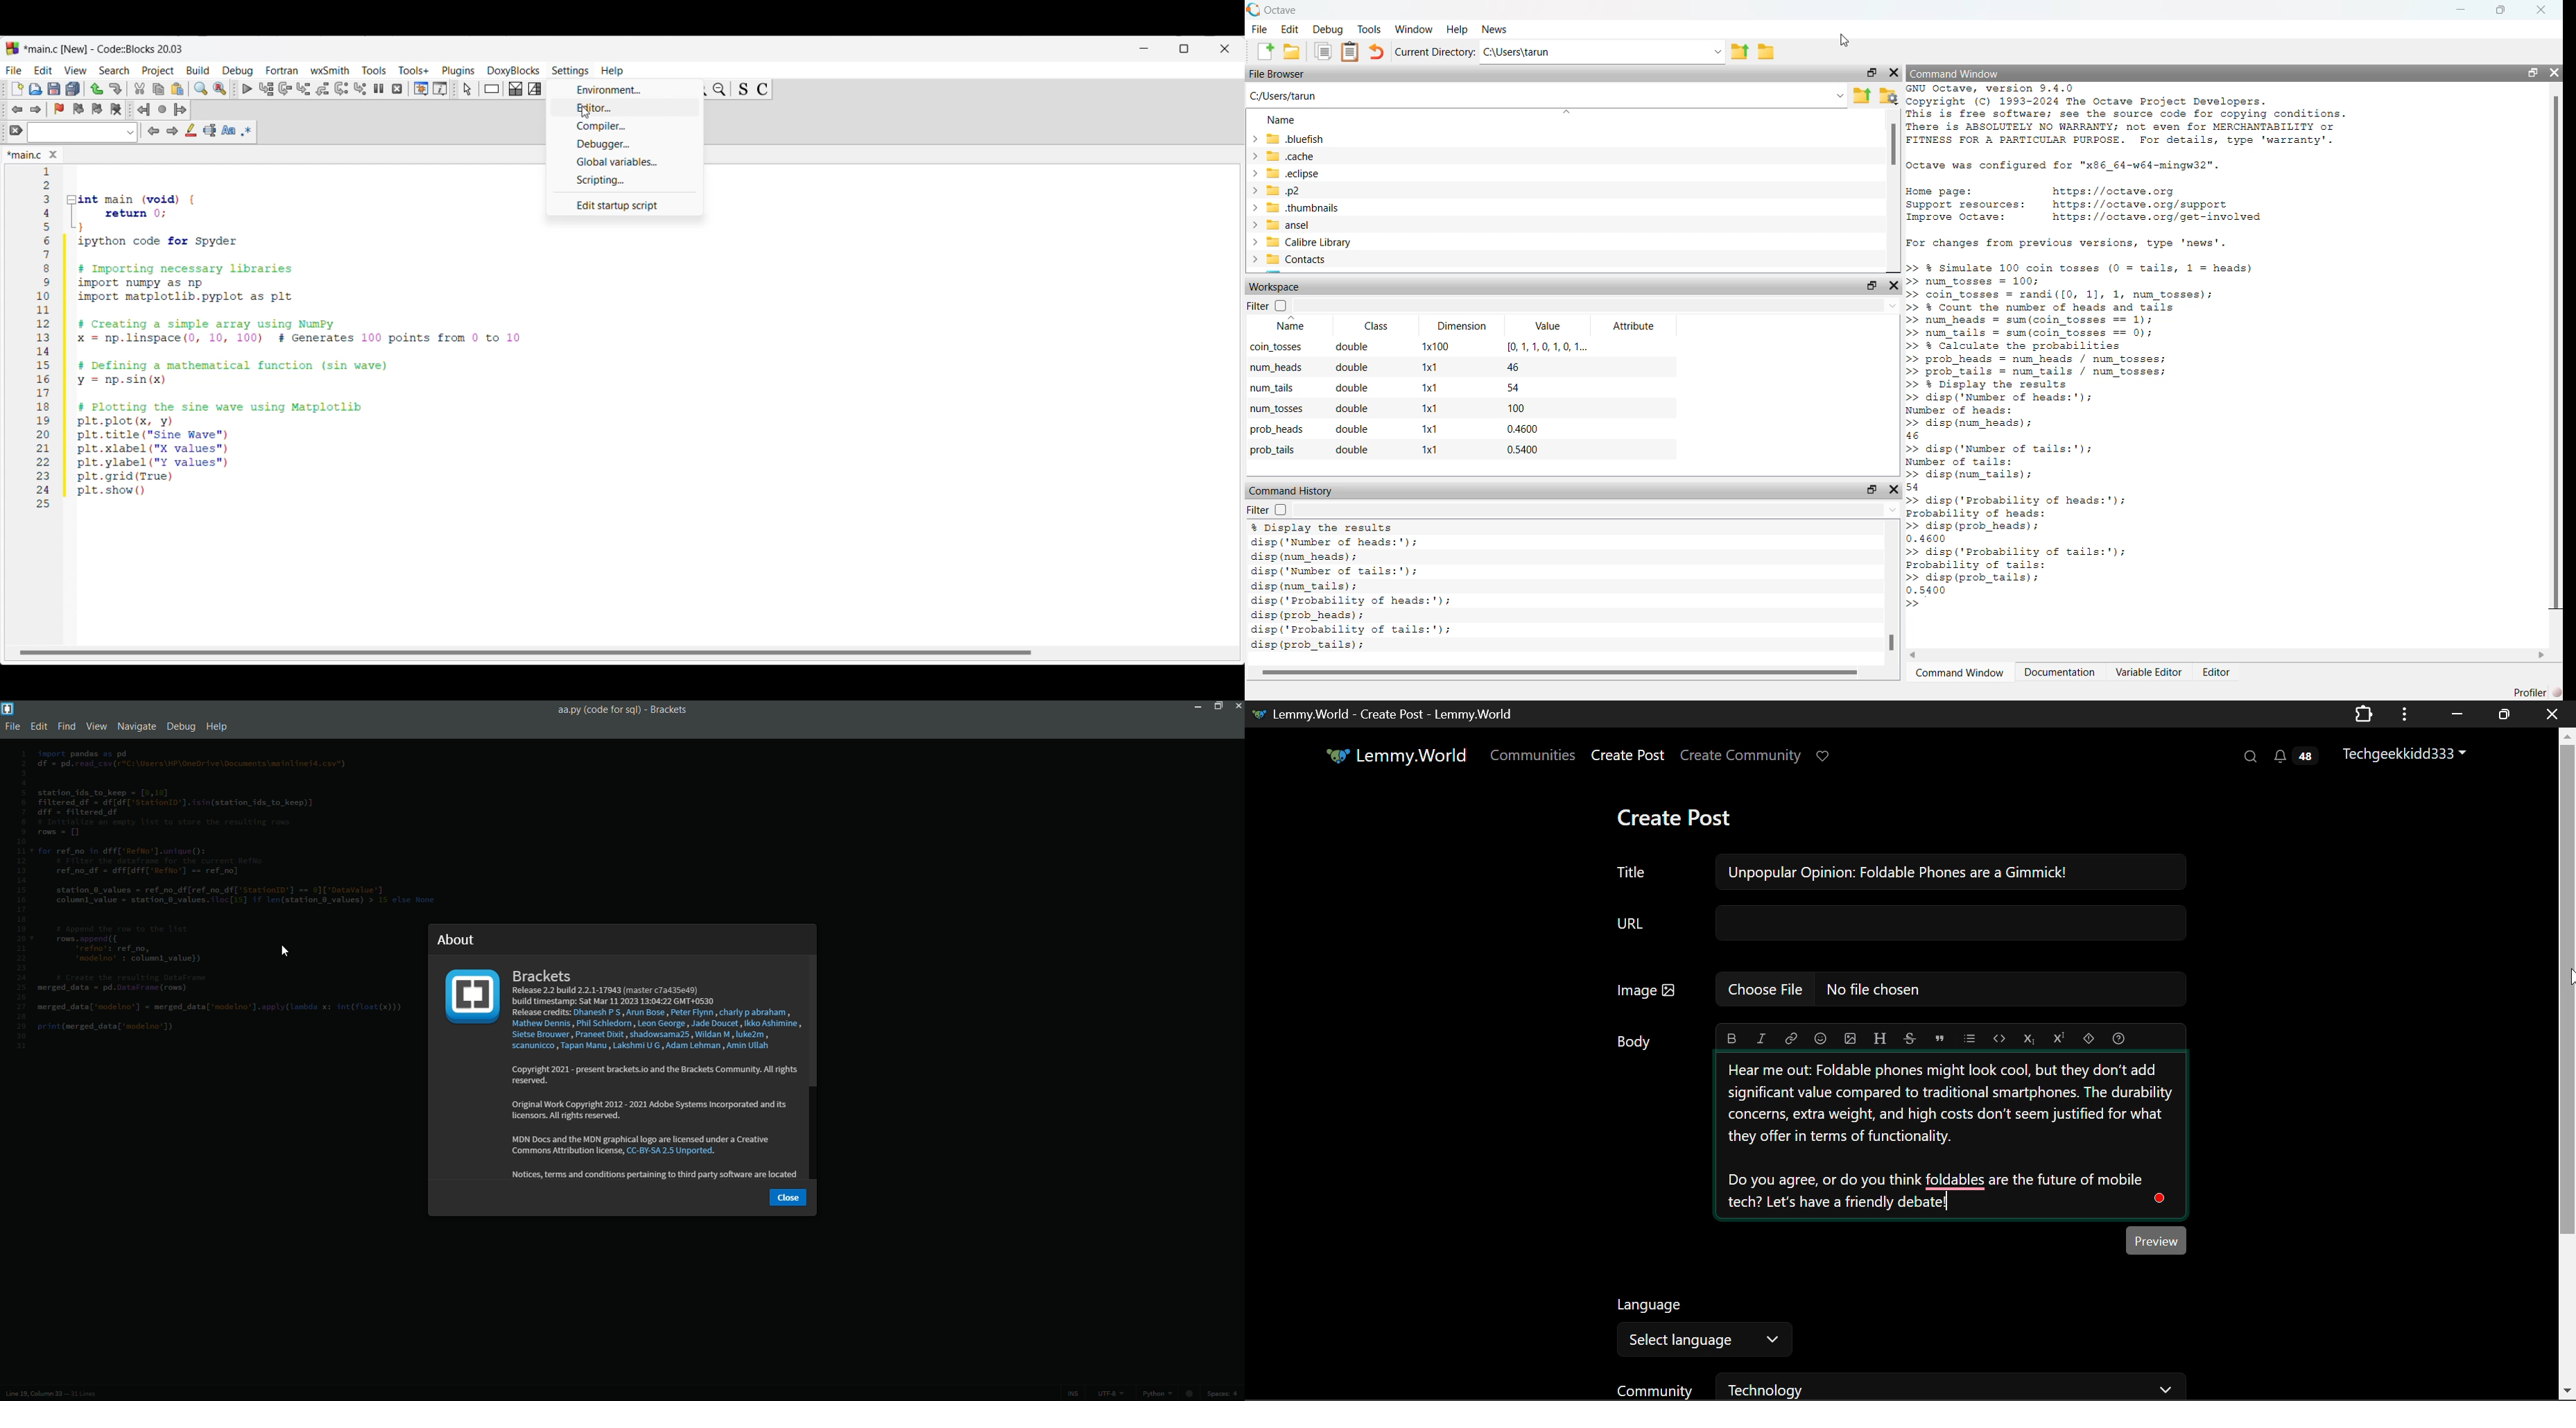 The height and width of the screenshot is (1428, 2576). Describe the element at coordinates (2294, 756) in the screenshot. I see `Notifications` at that location.